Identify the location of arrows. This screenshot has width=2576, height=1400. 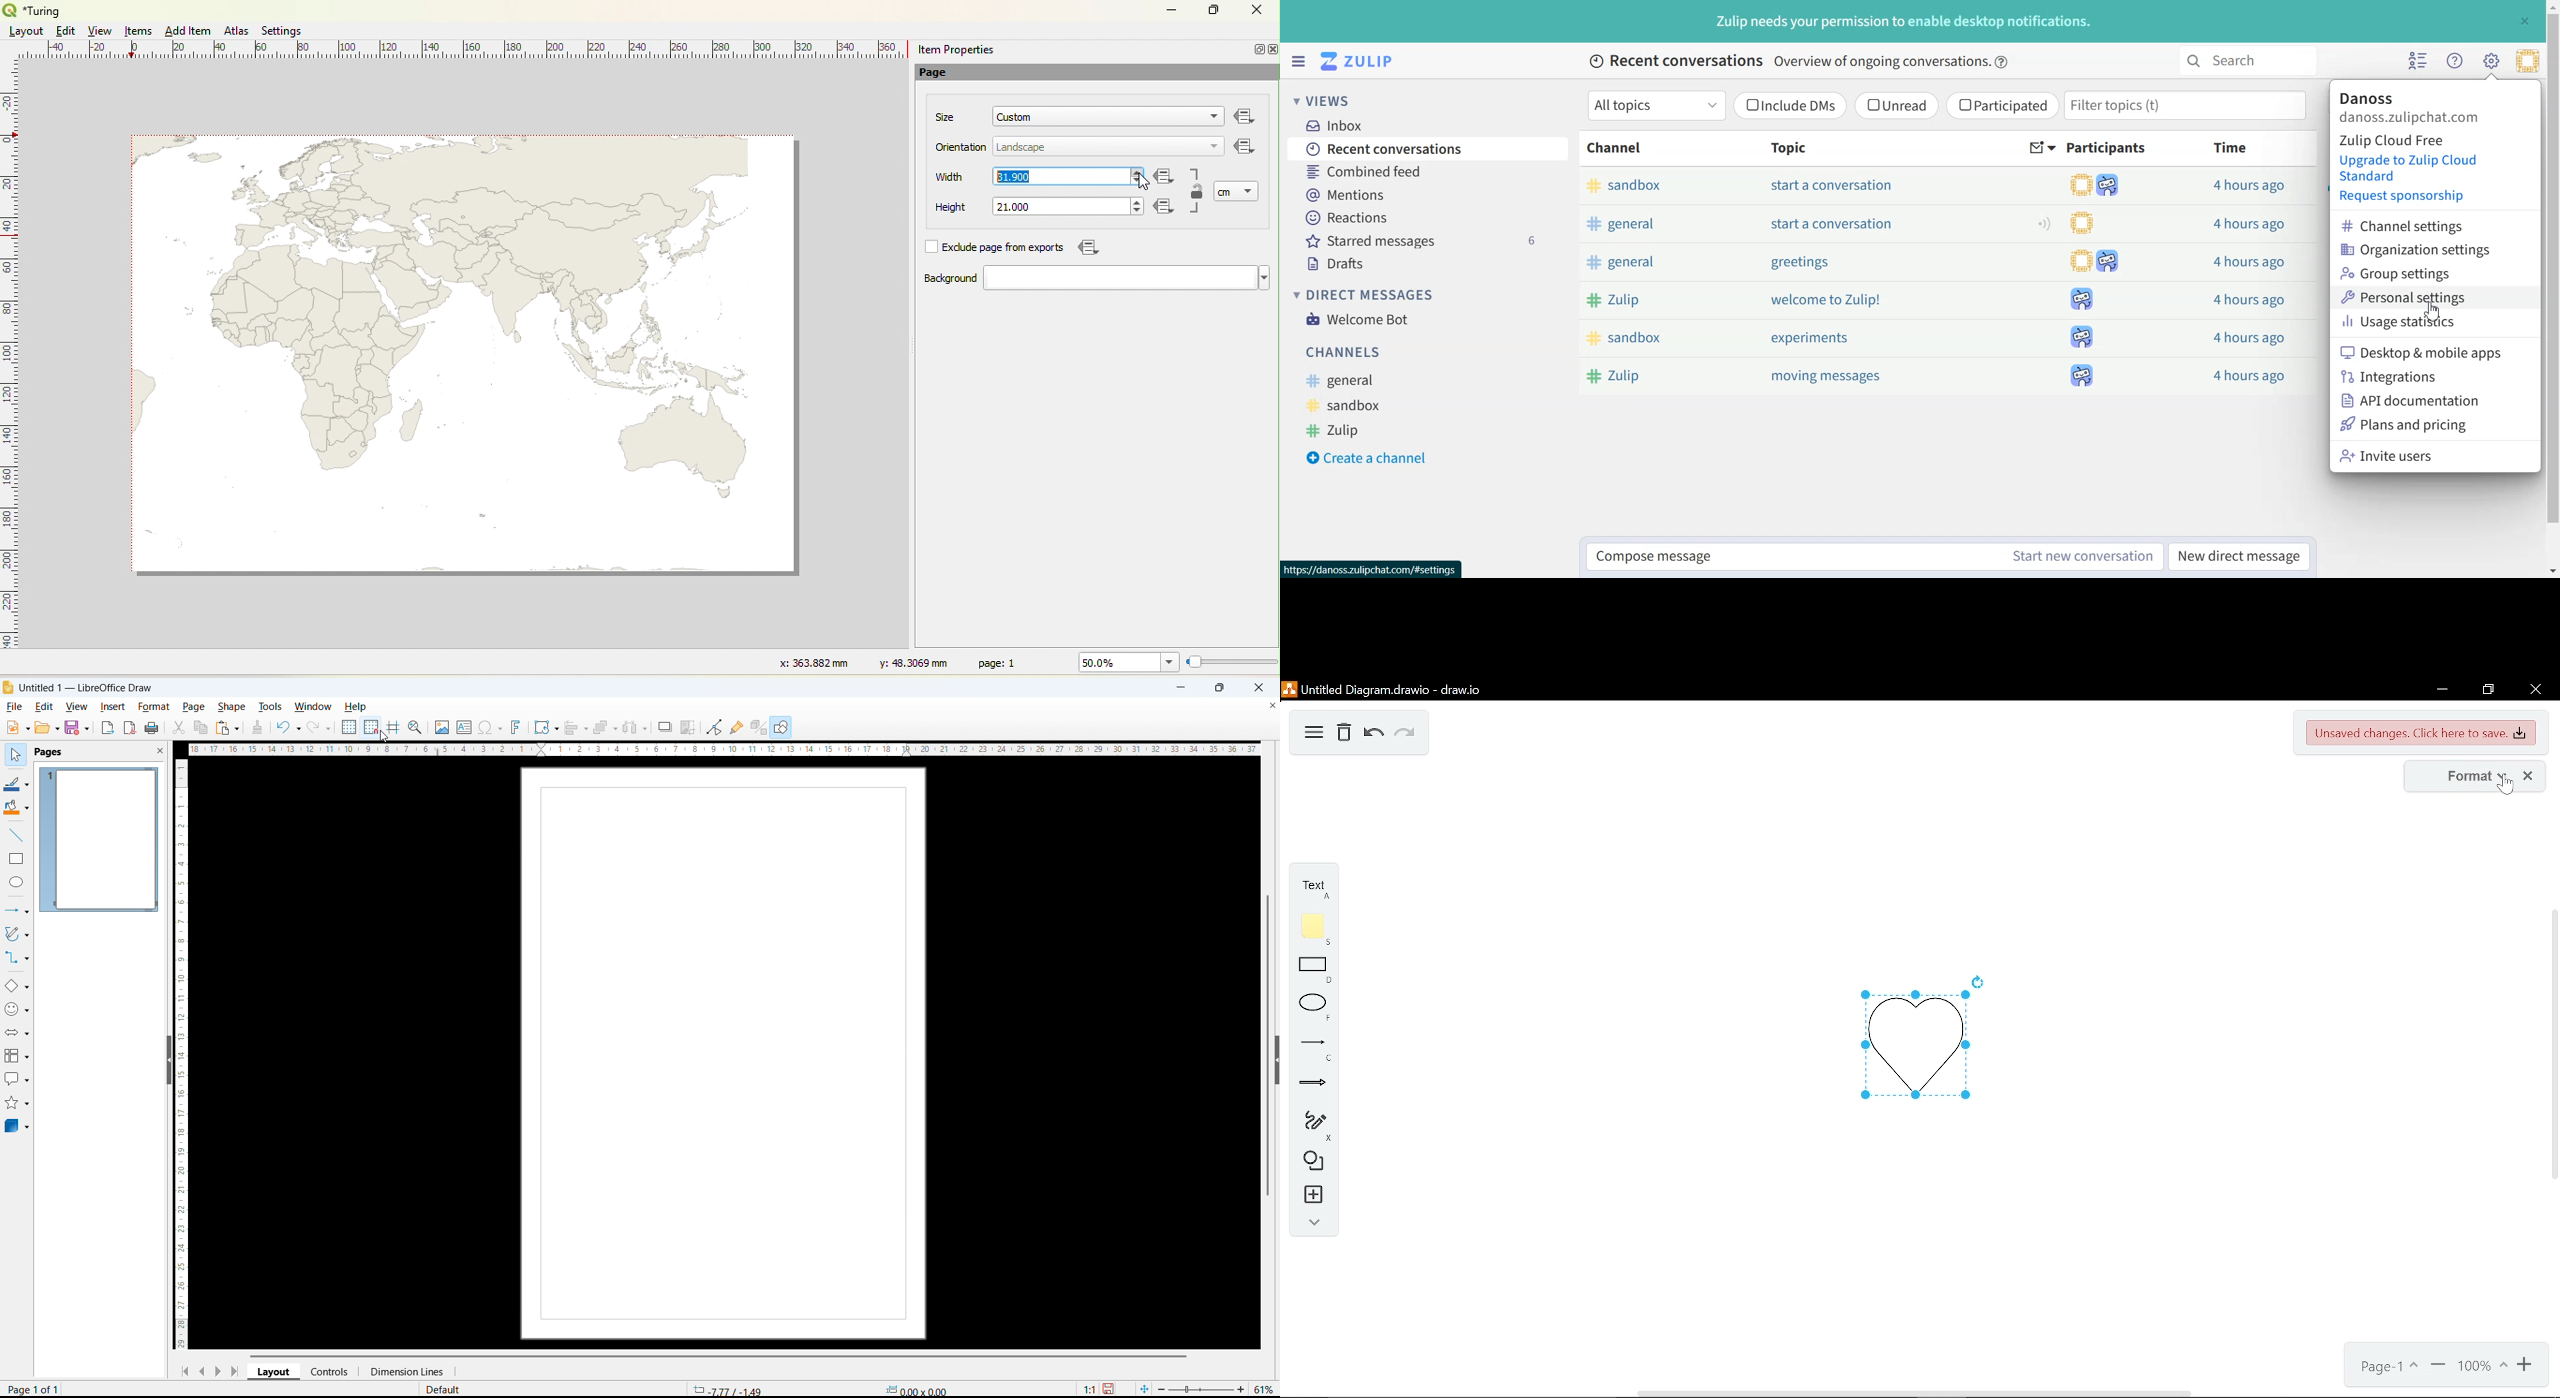
(1314, 1083).